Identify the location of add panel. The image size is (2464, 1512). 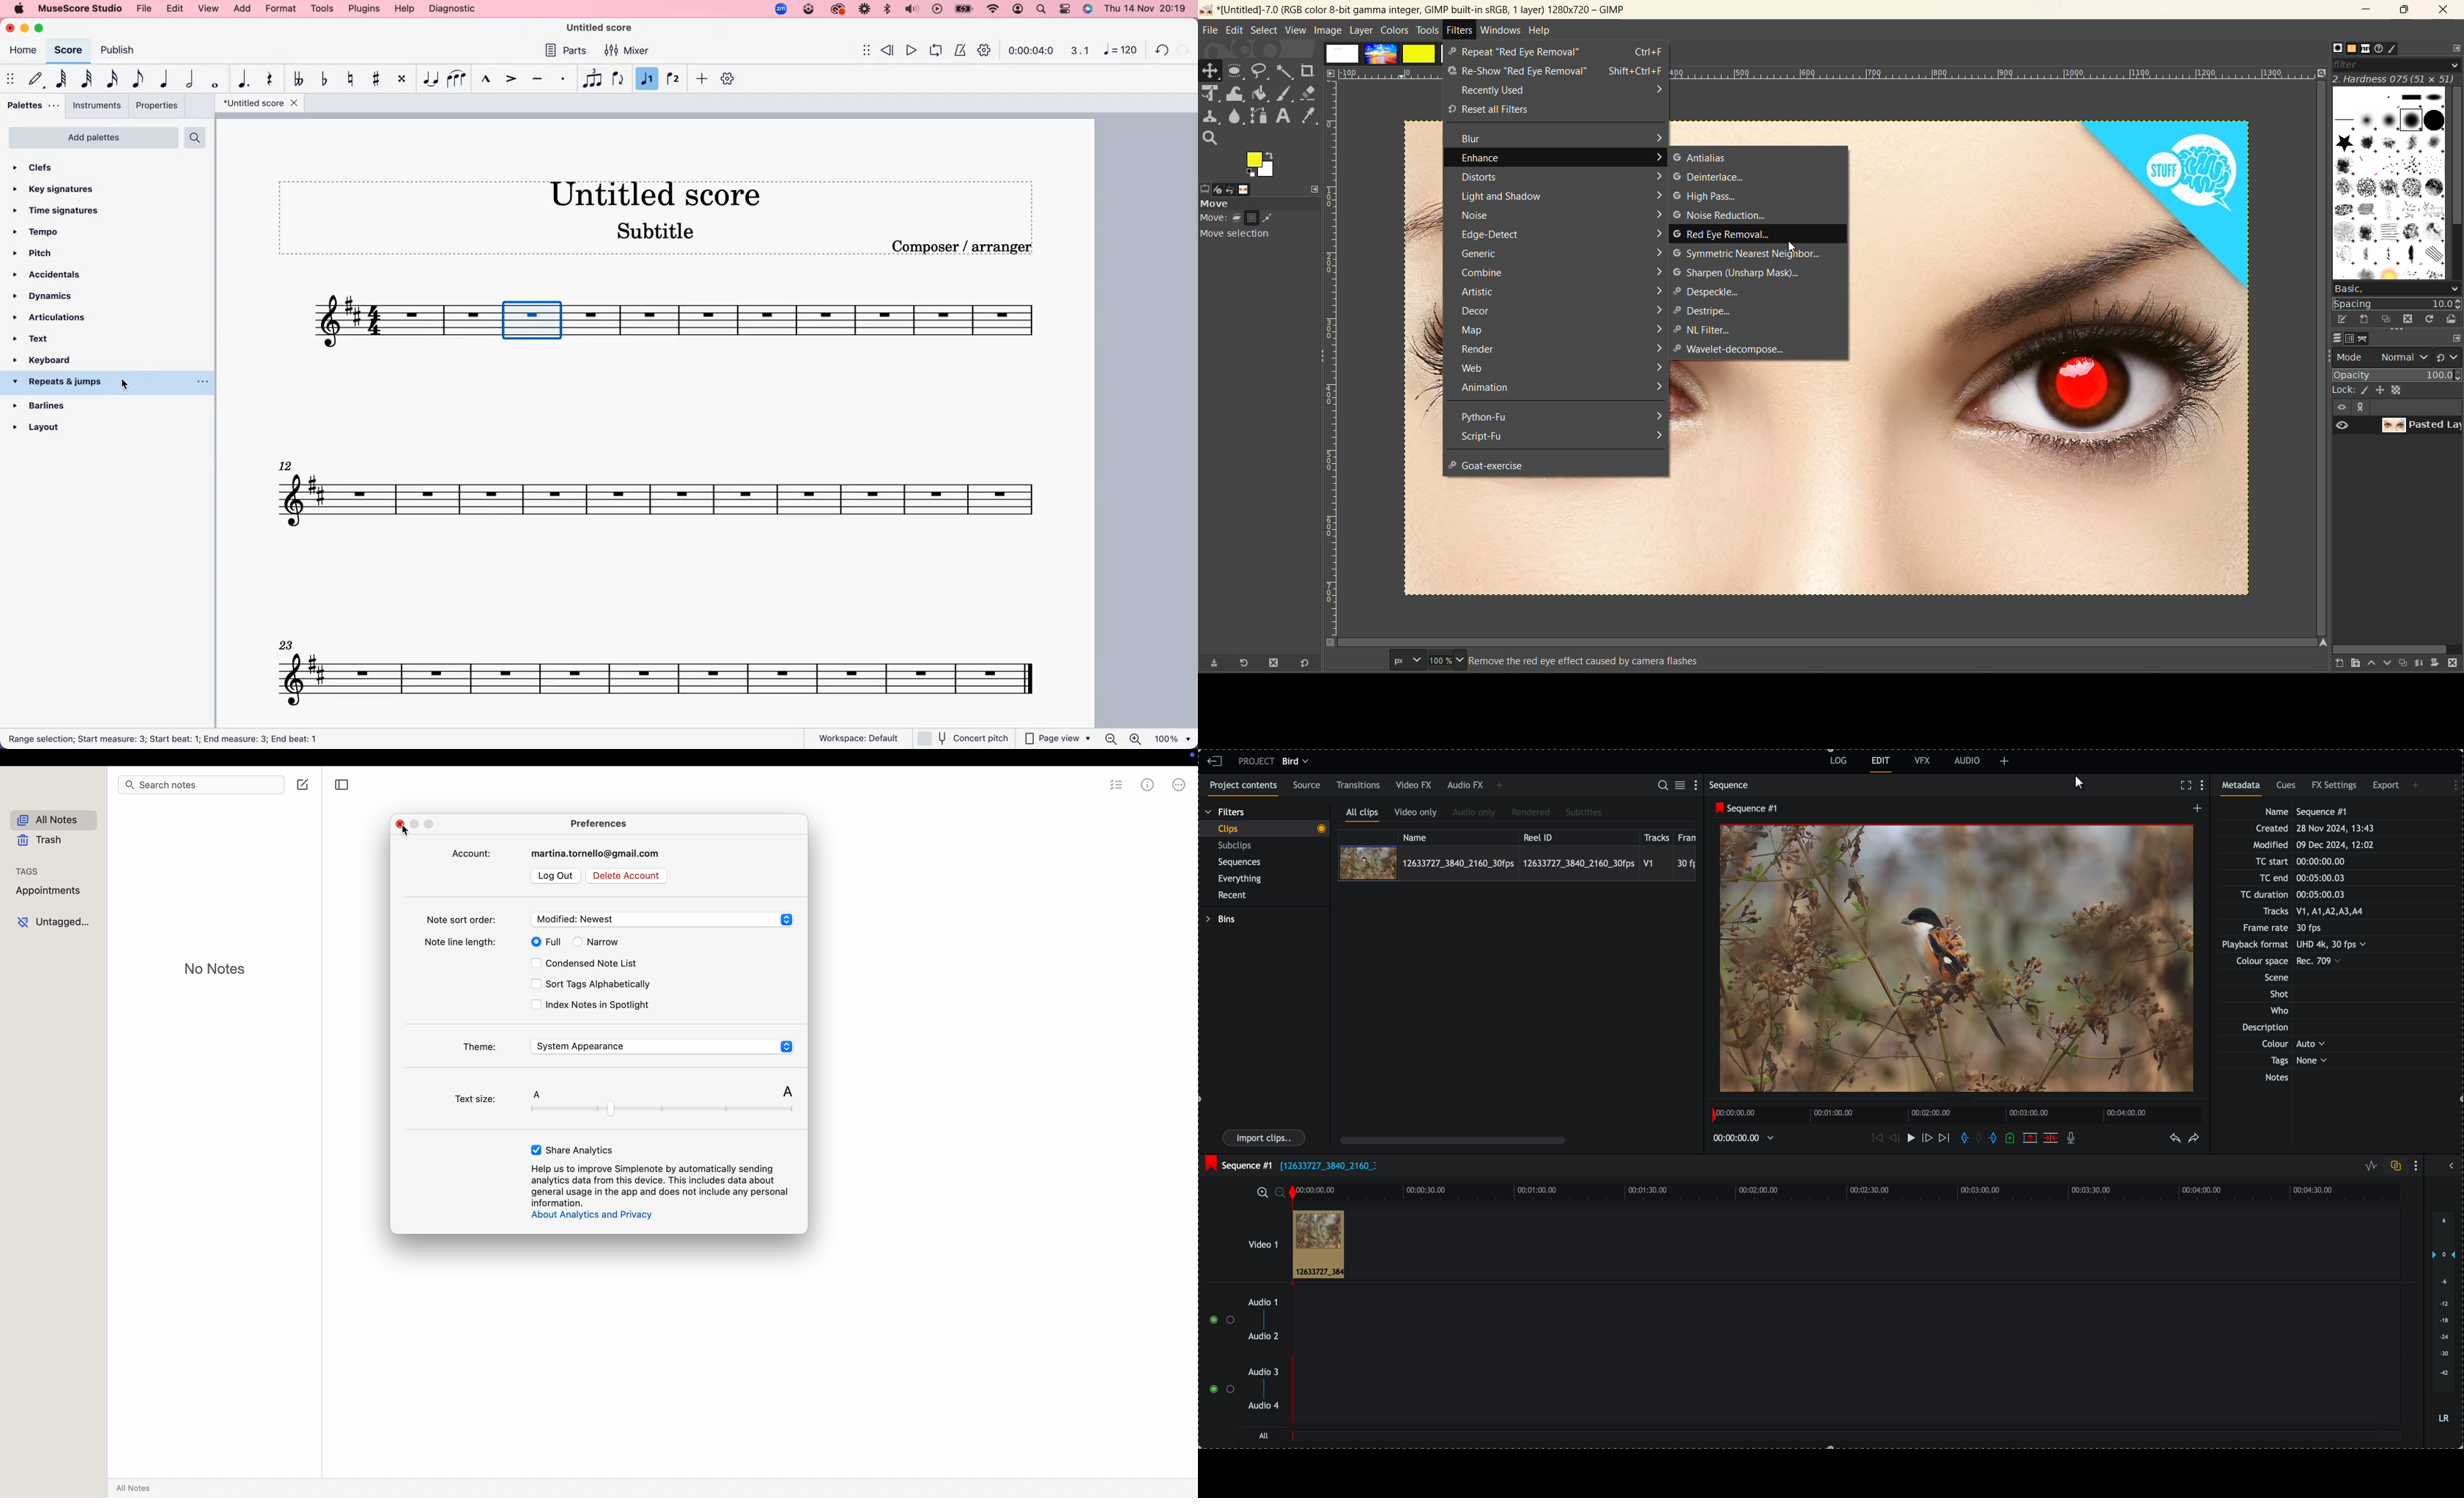
(2418, 786).